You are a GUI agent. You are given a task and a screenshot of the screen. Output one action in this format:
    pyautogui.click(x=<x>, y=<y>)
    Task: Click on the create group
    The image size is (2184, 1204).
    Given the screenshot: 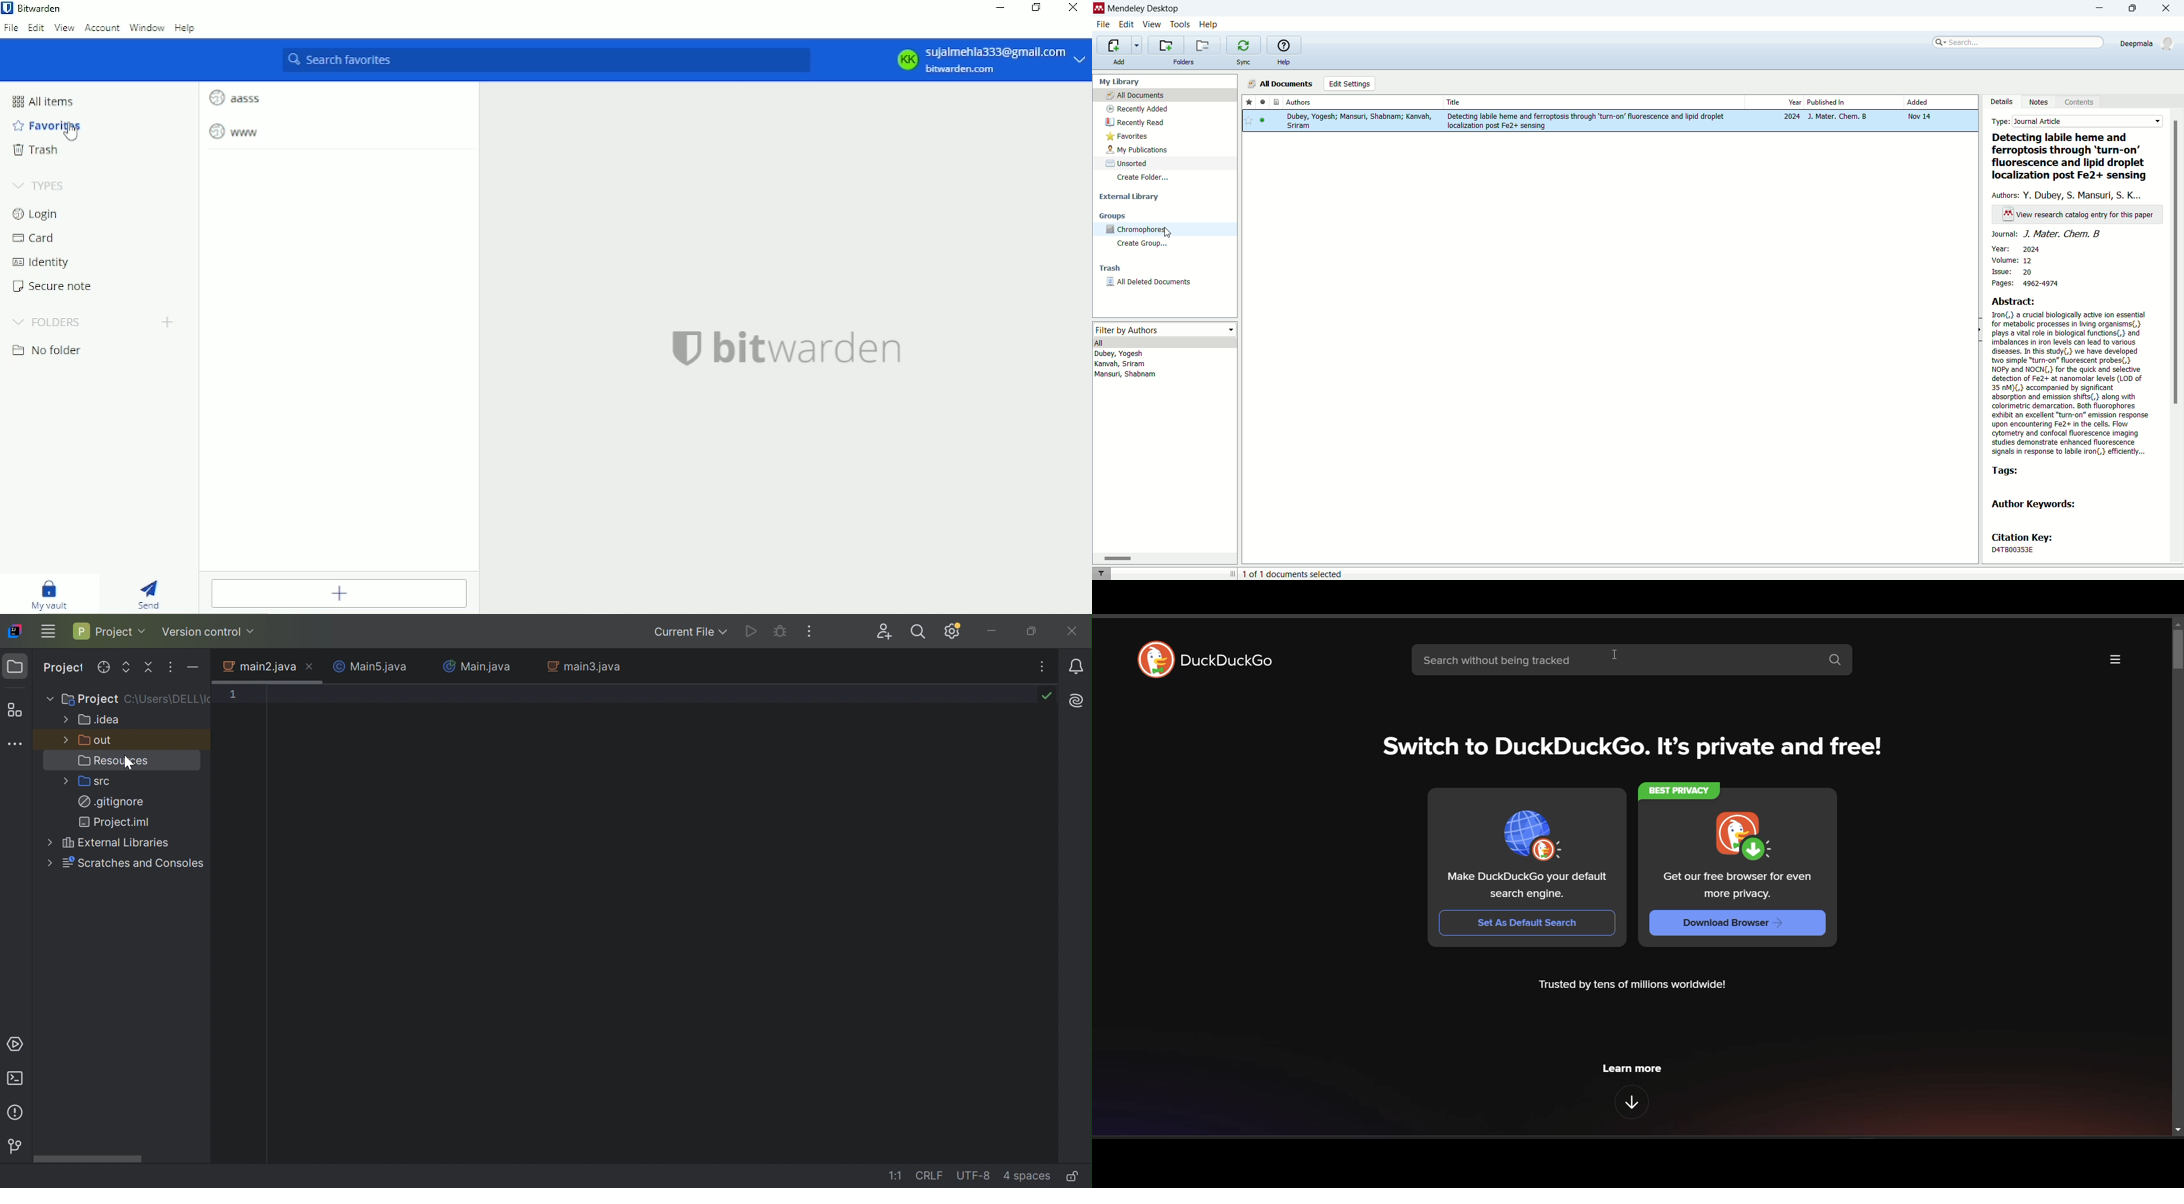 What is the action you would take?
    pyautogui.click(x=1145, y=245)
    